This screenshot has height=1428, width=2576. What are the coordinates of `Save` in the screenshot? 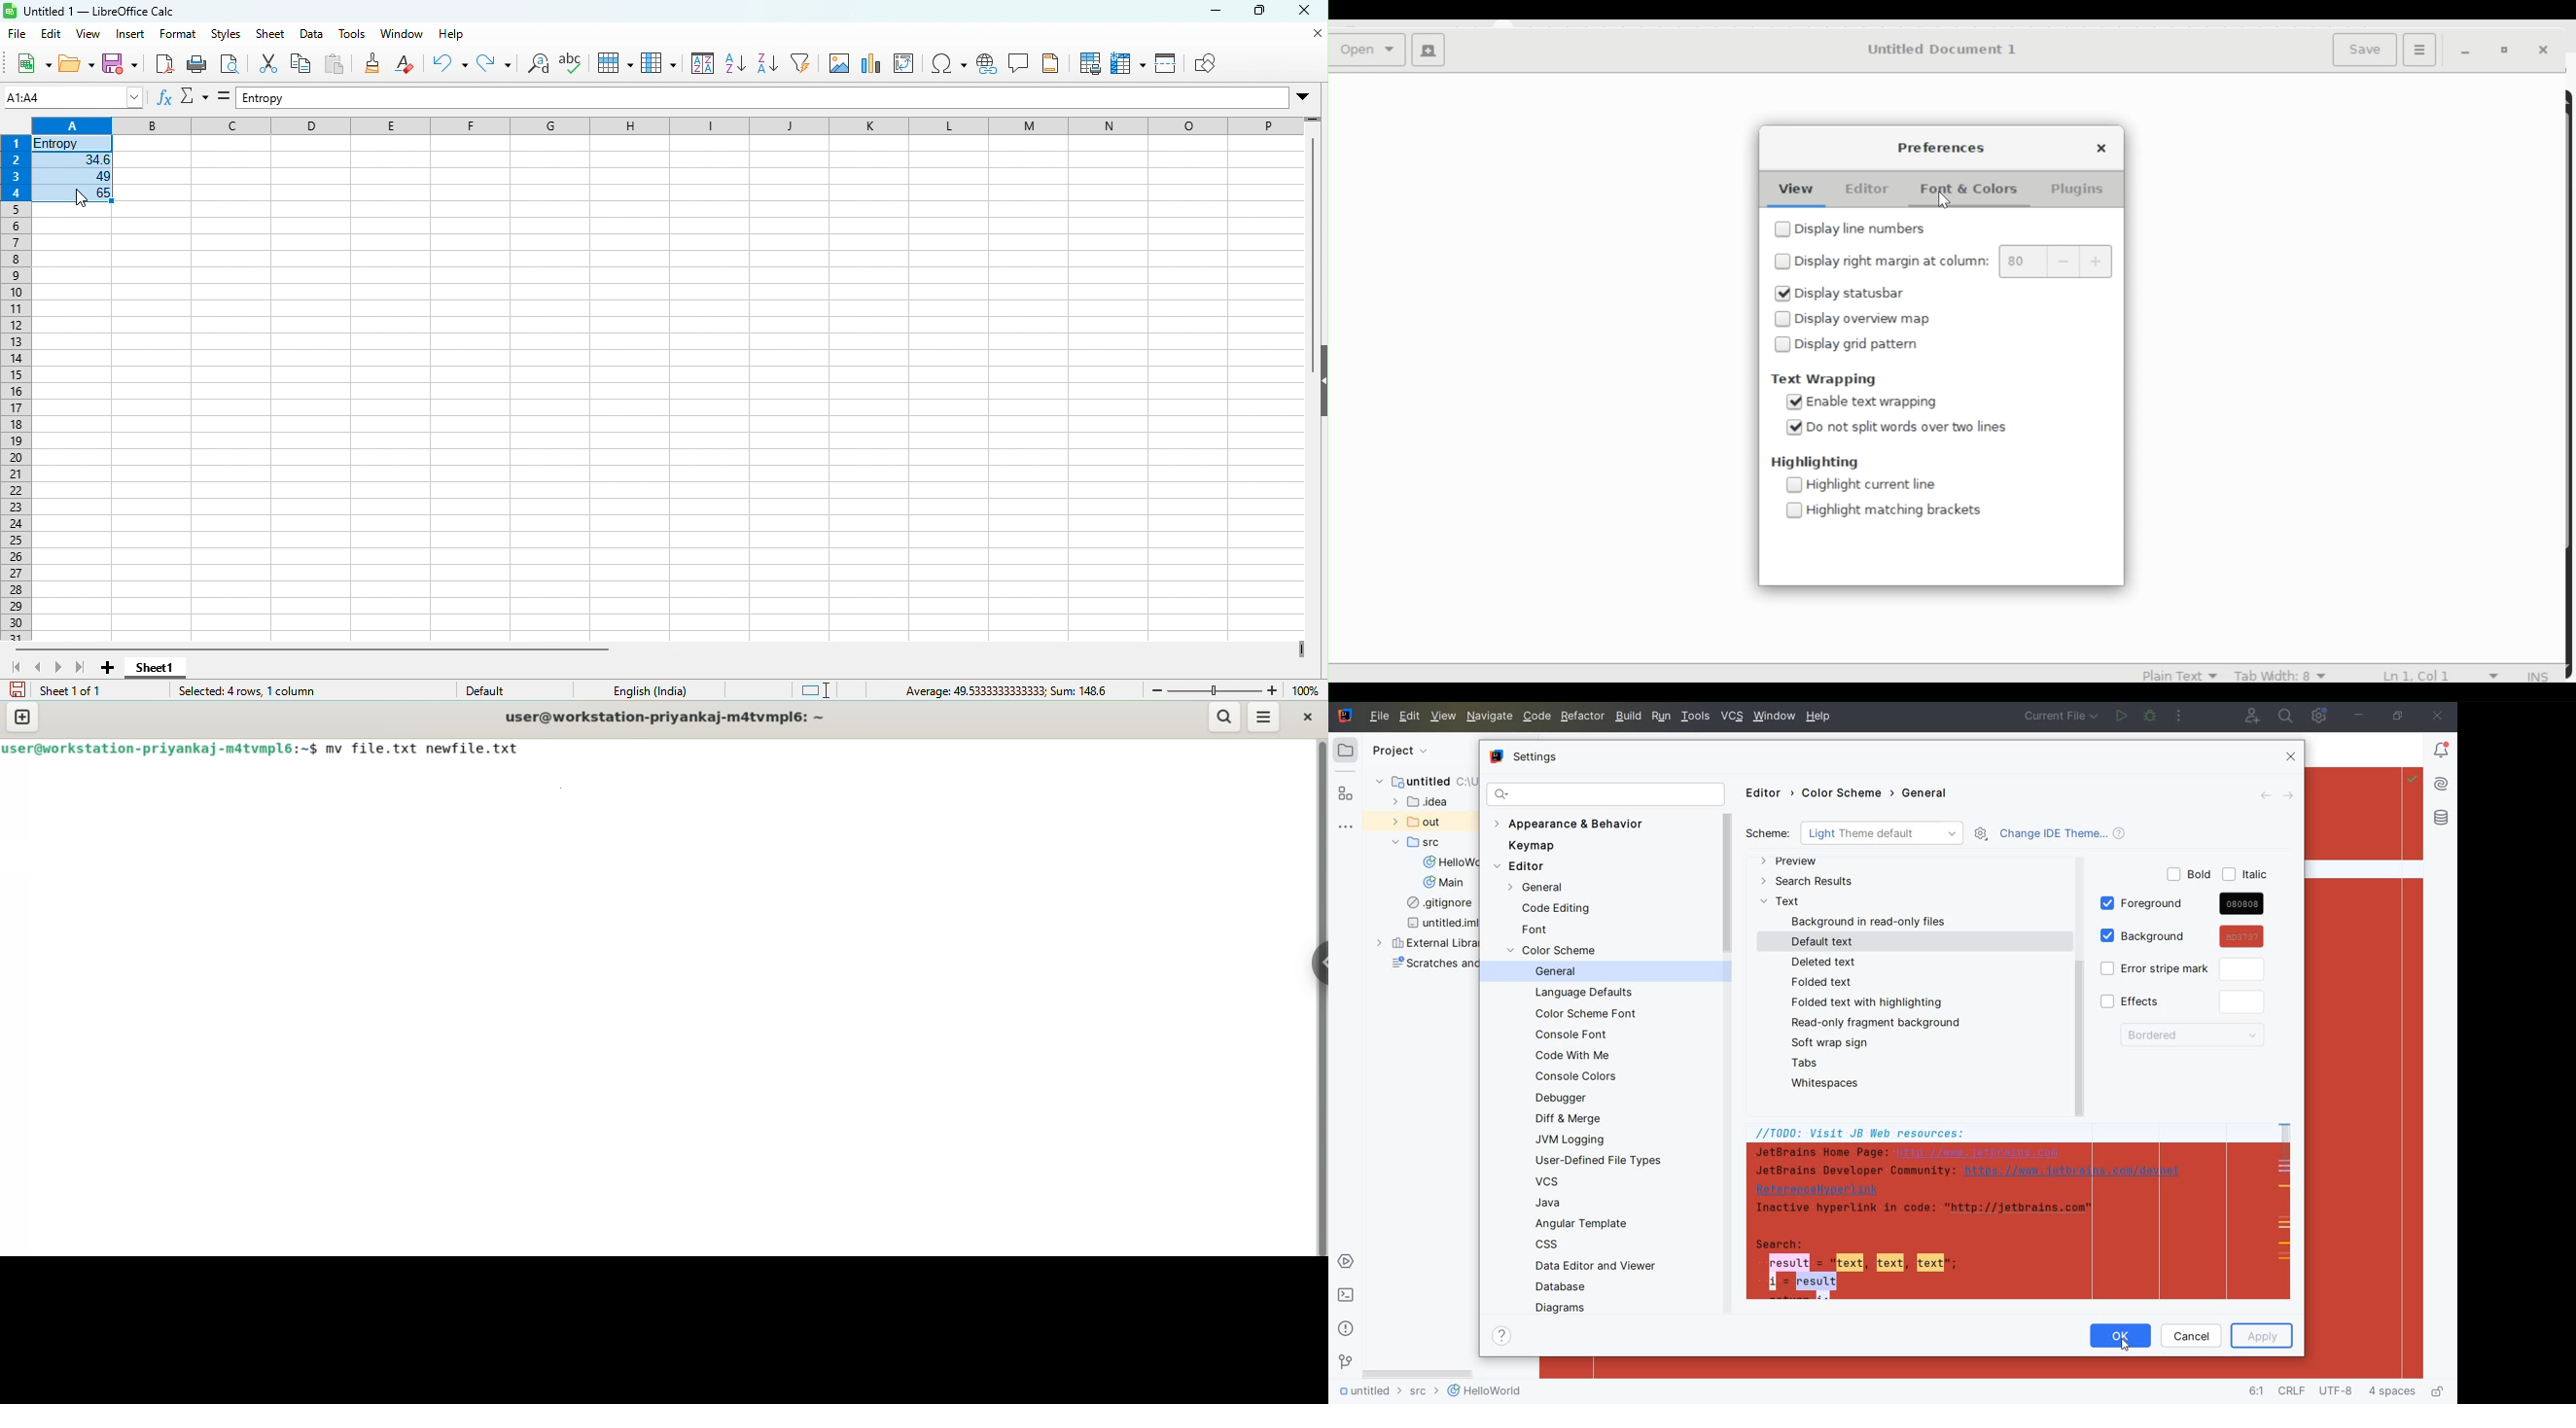 It's located at (2367, 49).